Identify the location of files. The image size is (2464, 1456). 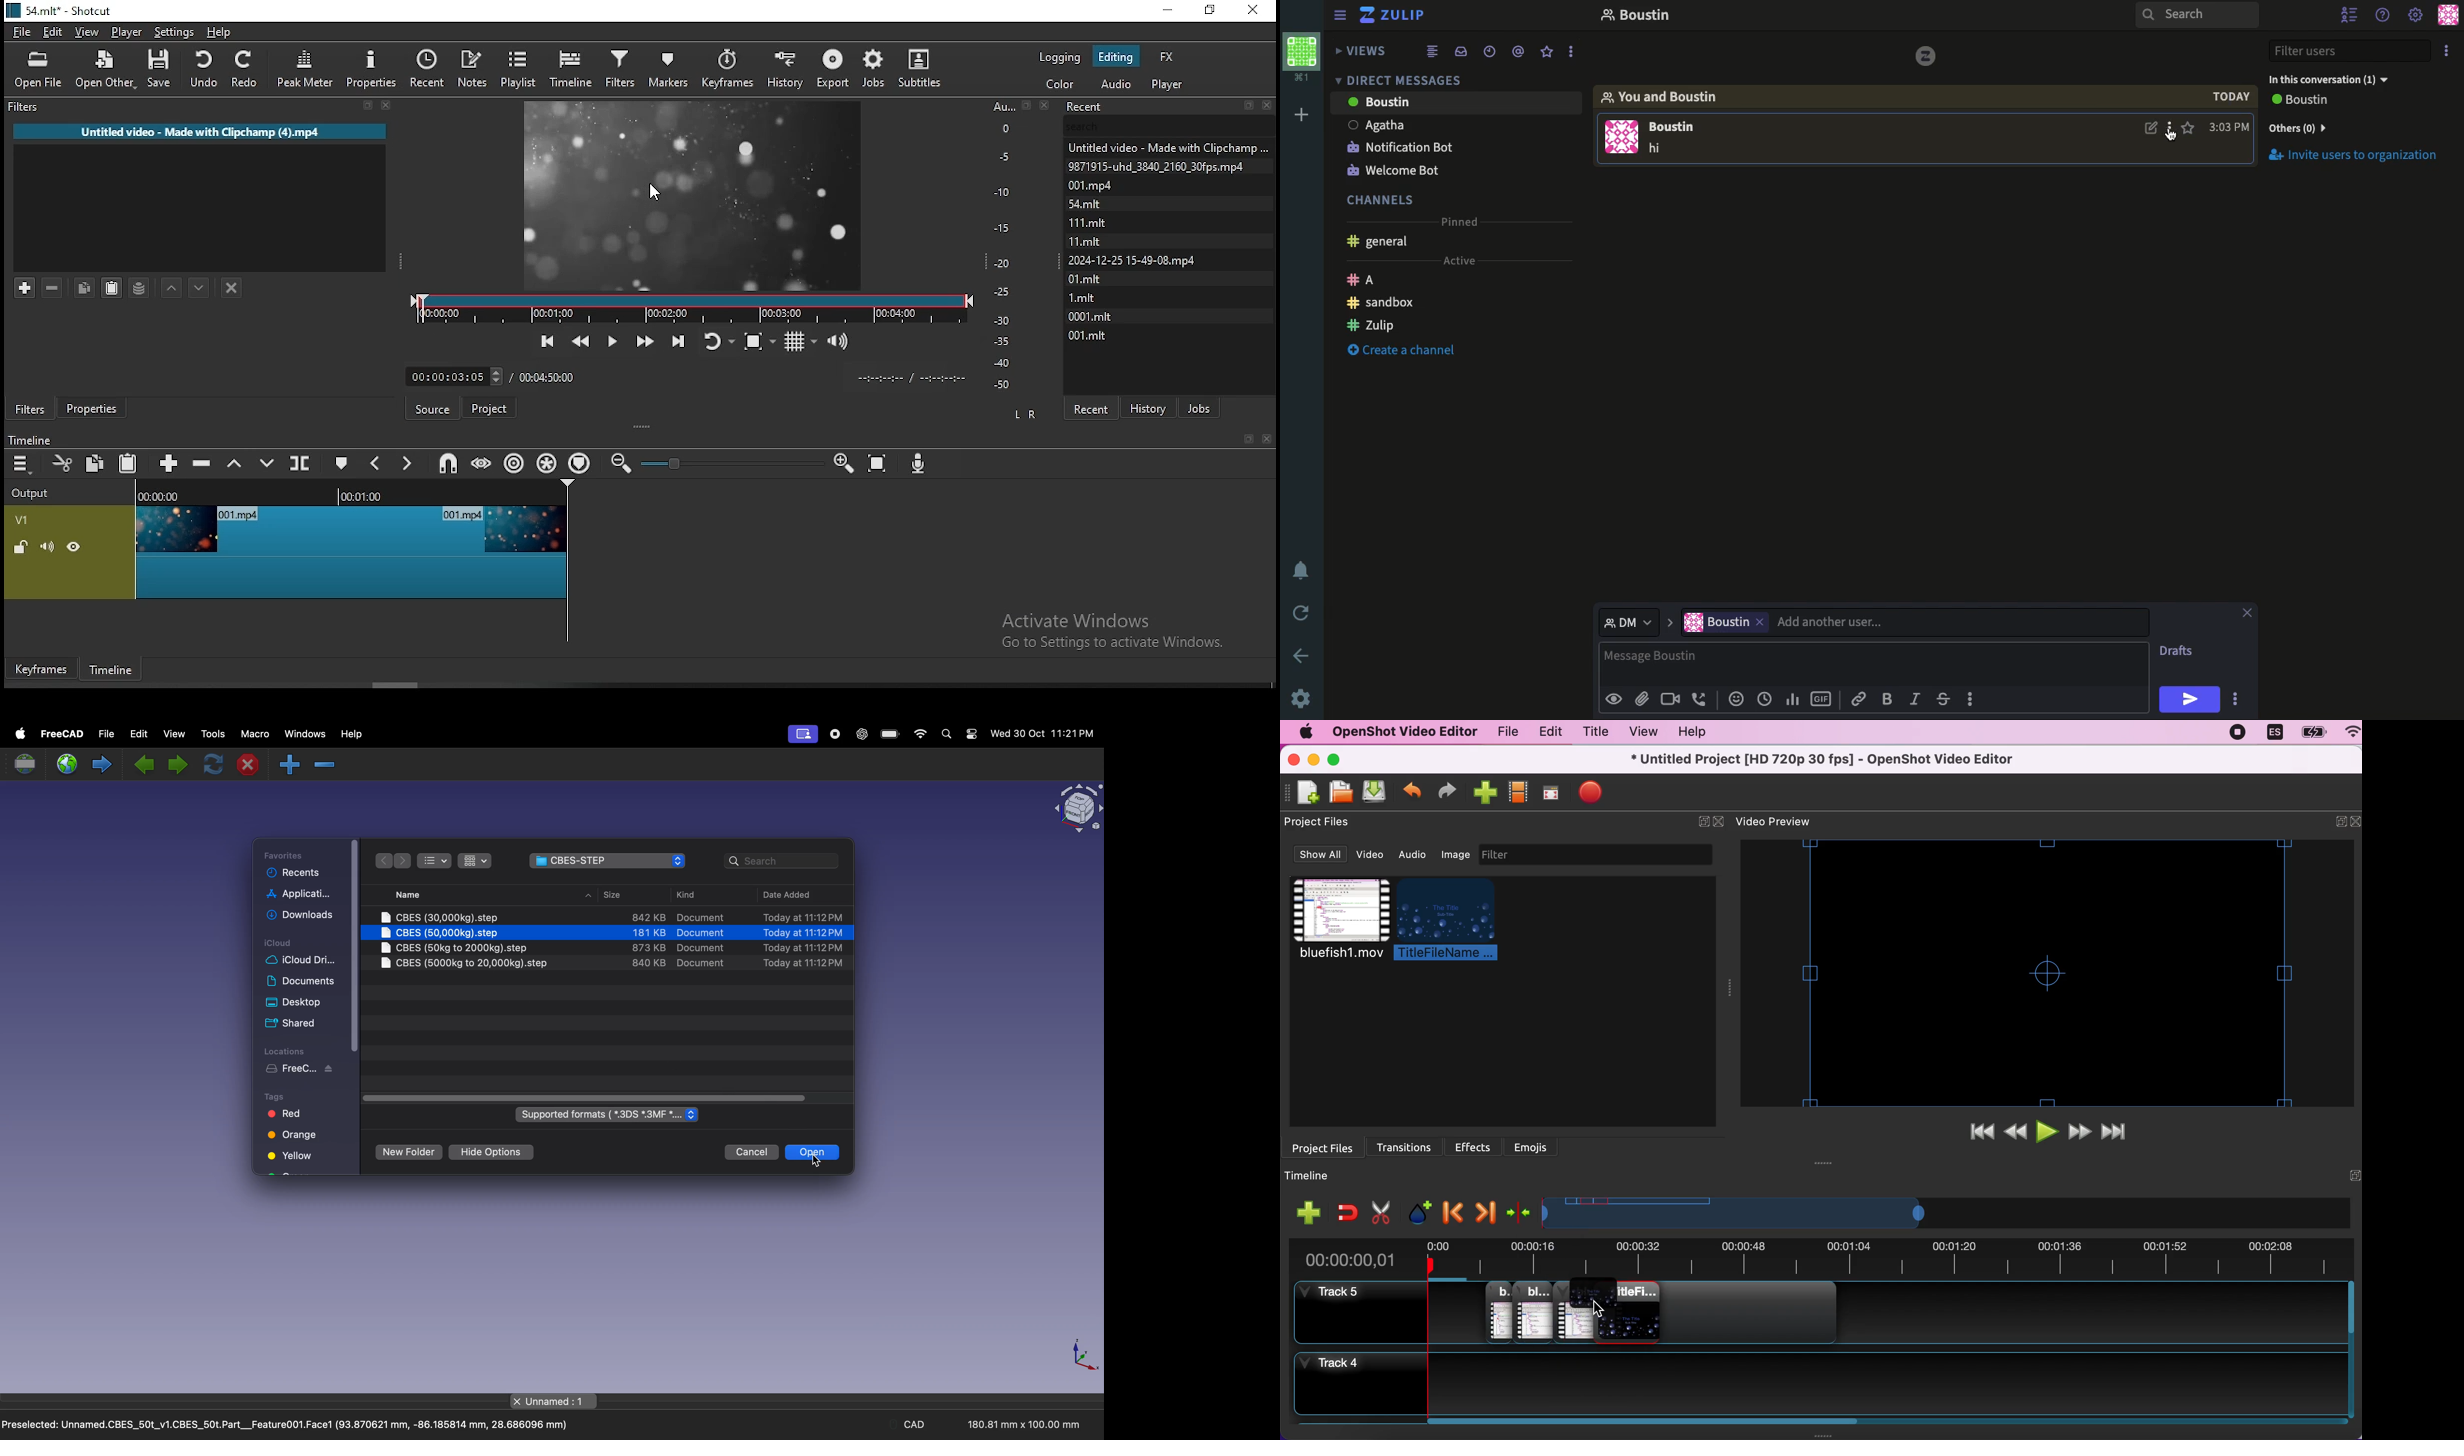
(1165, 144).